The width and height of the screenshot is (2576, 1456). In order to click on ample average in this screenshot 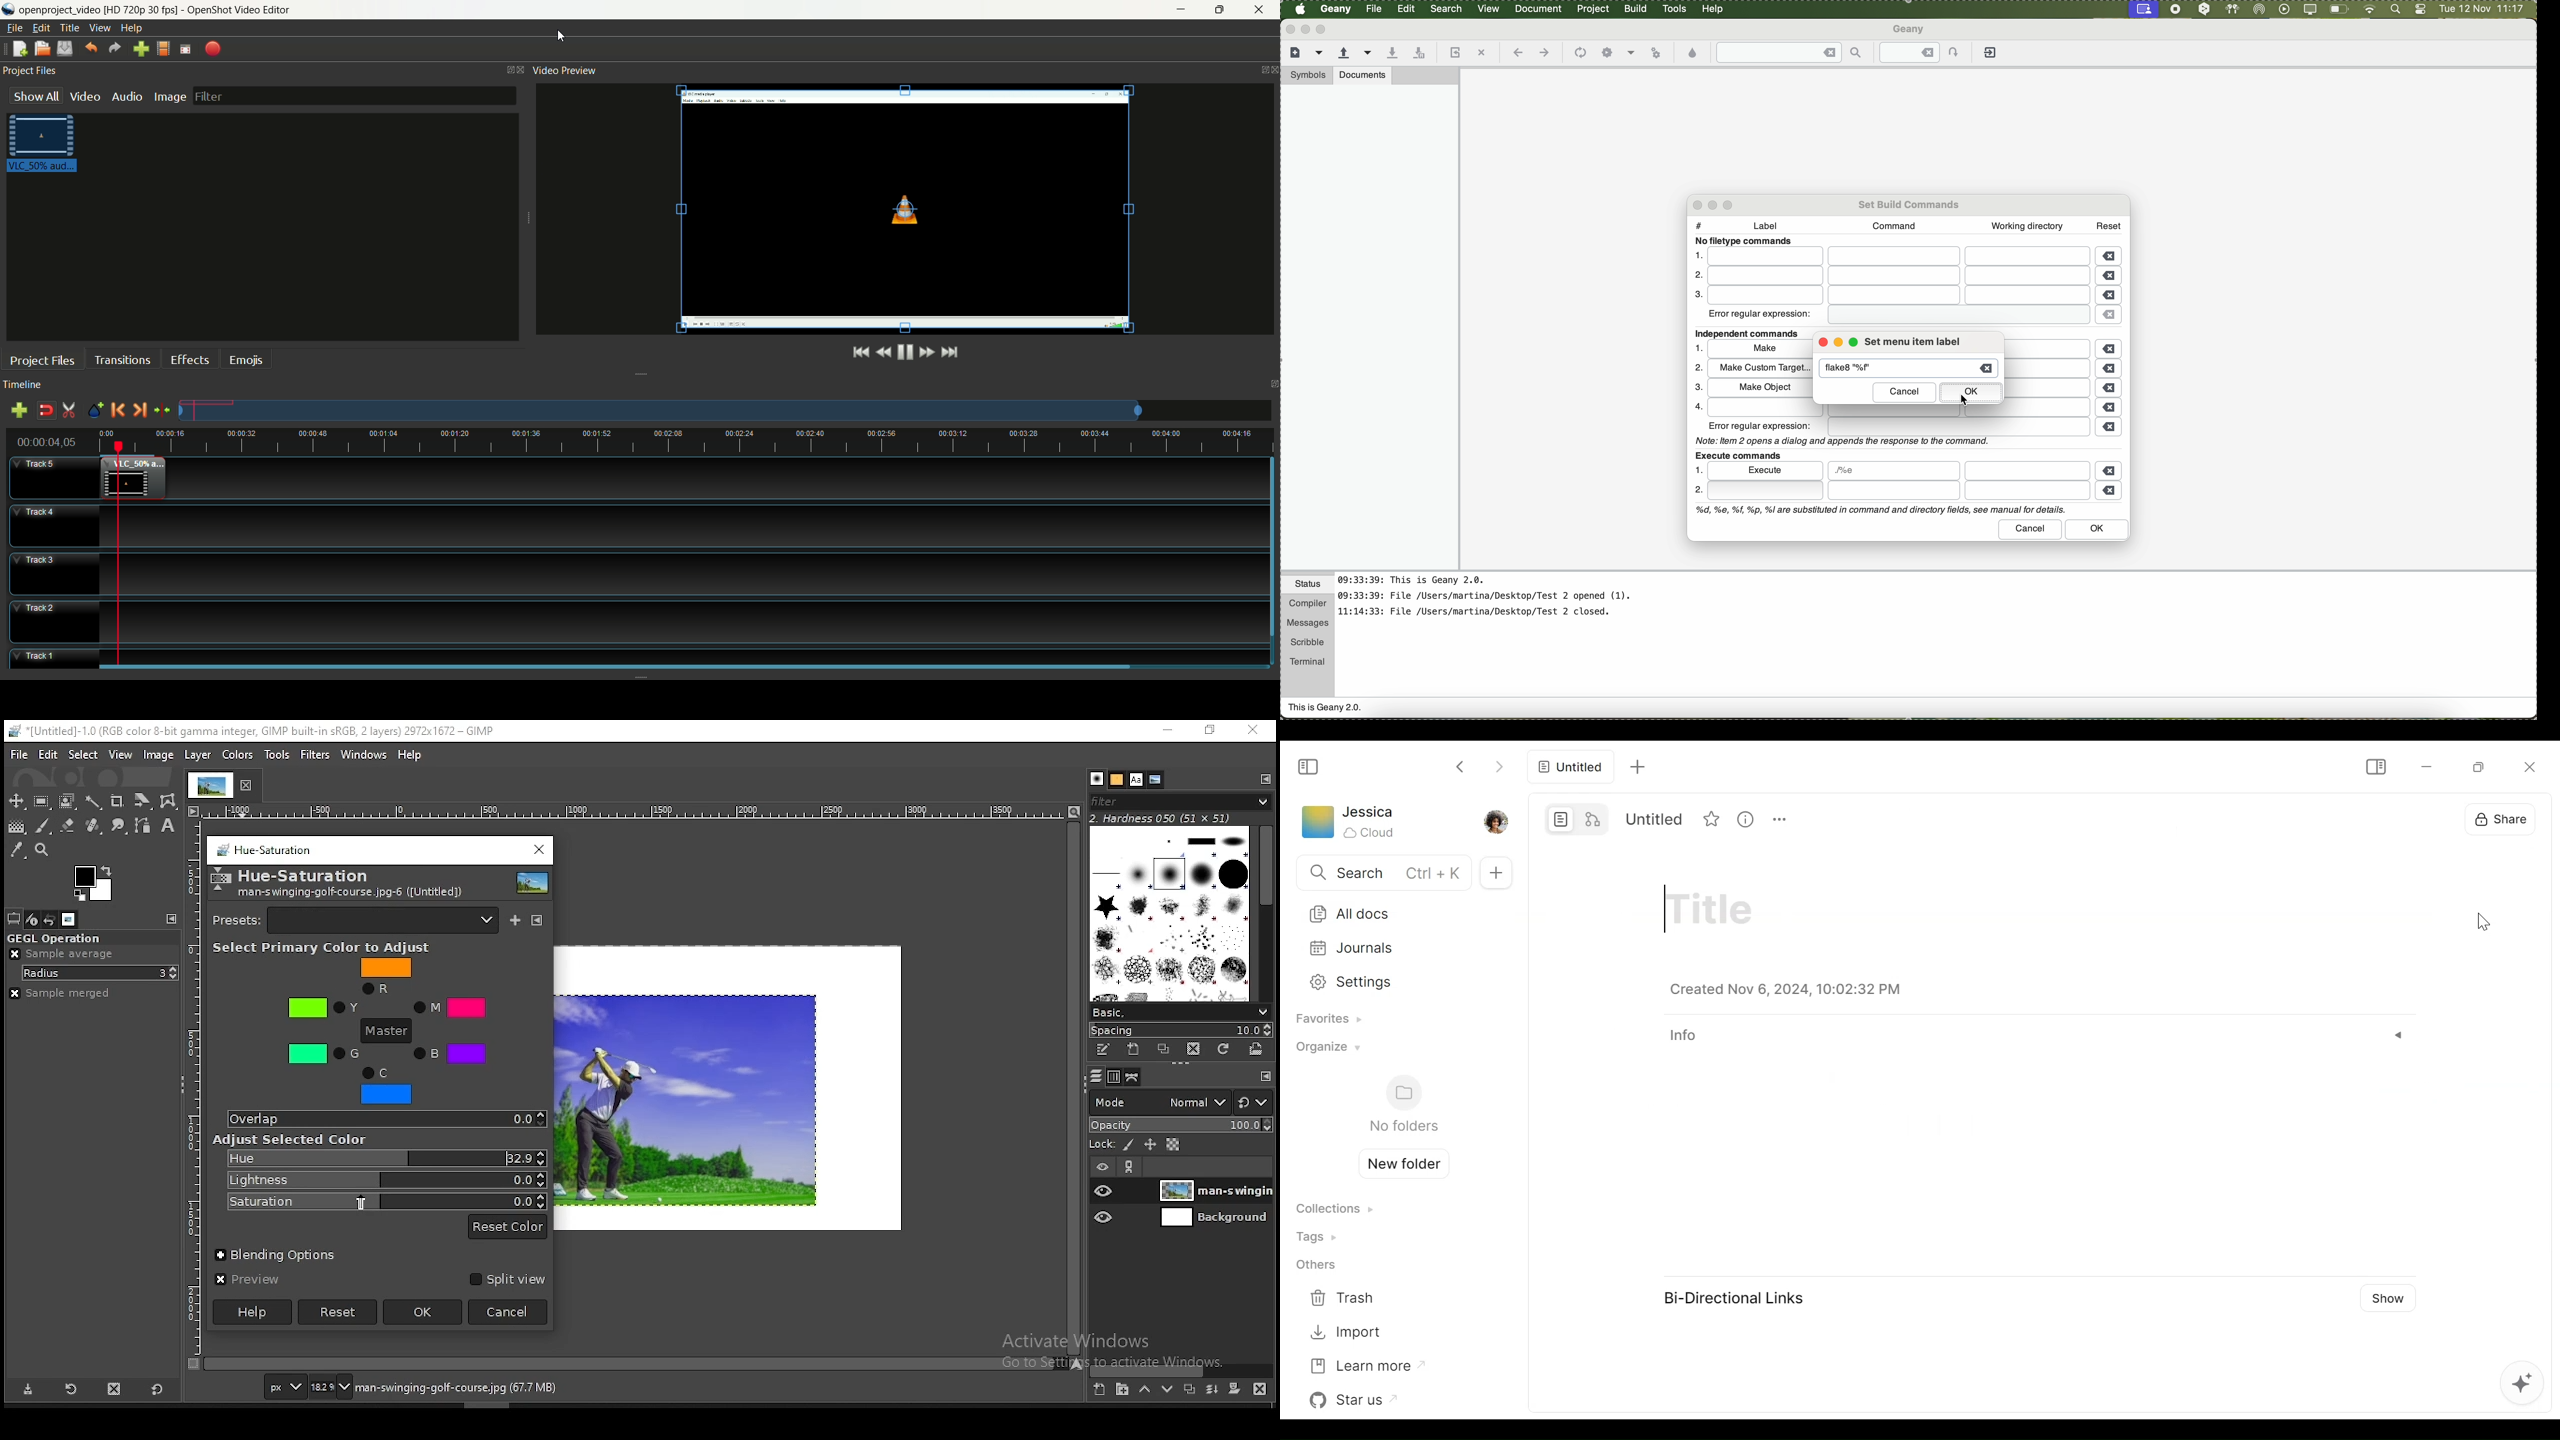, I will do `click(63, 953)`.